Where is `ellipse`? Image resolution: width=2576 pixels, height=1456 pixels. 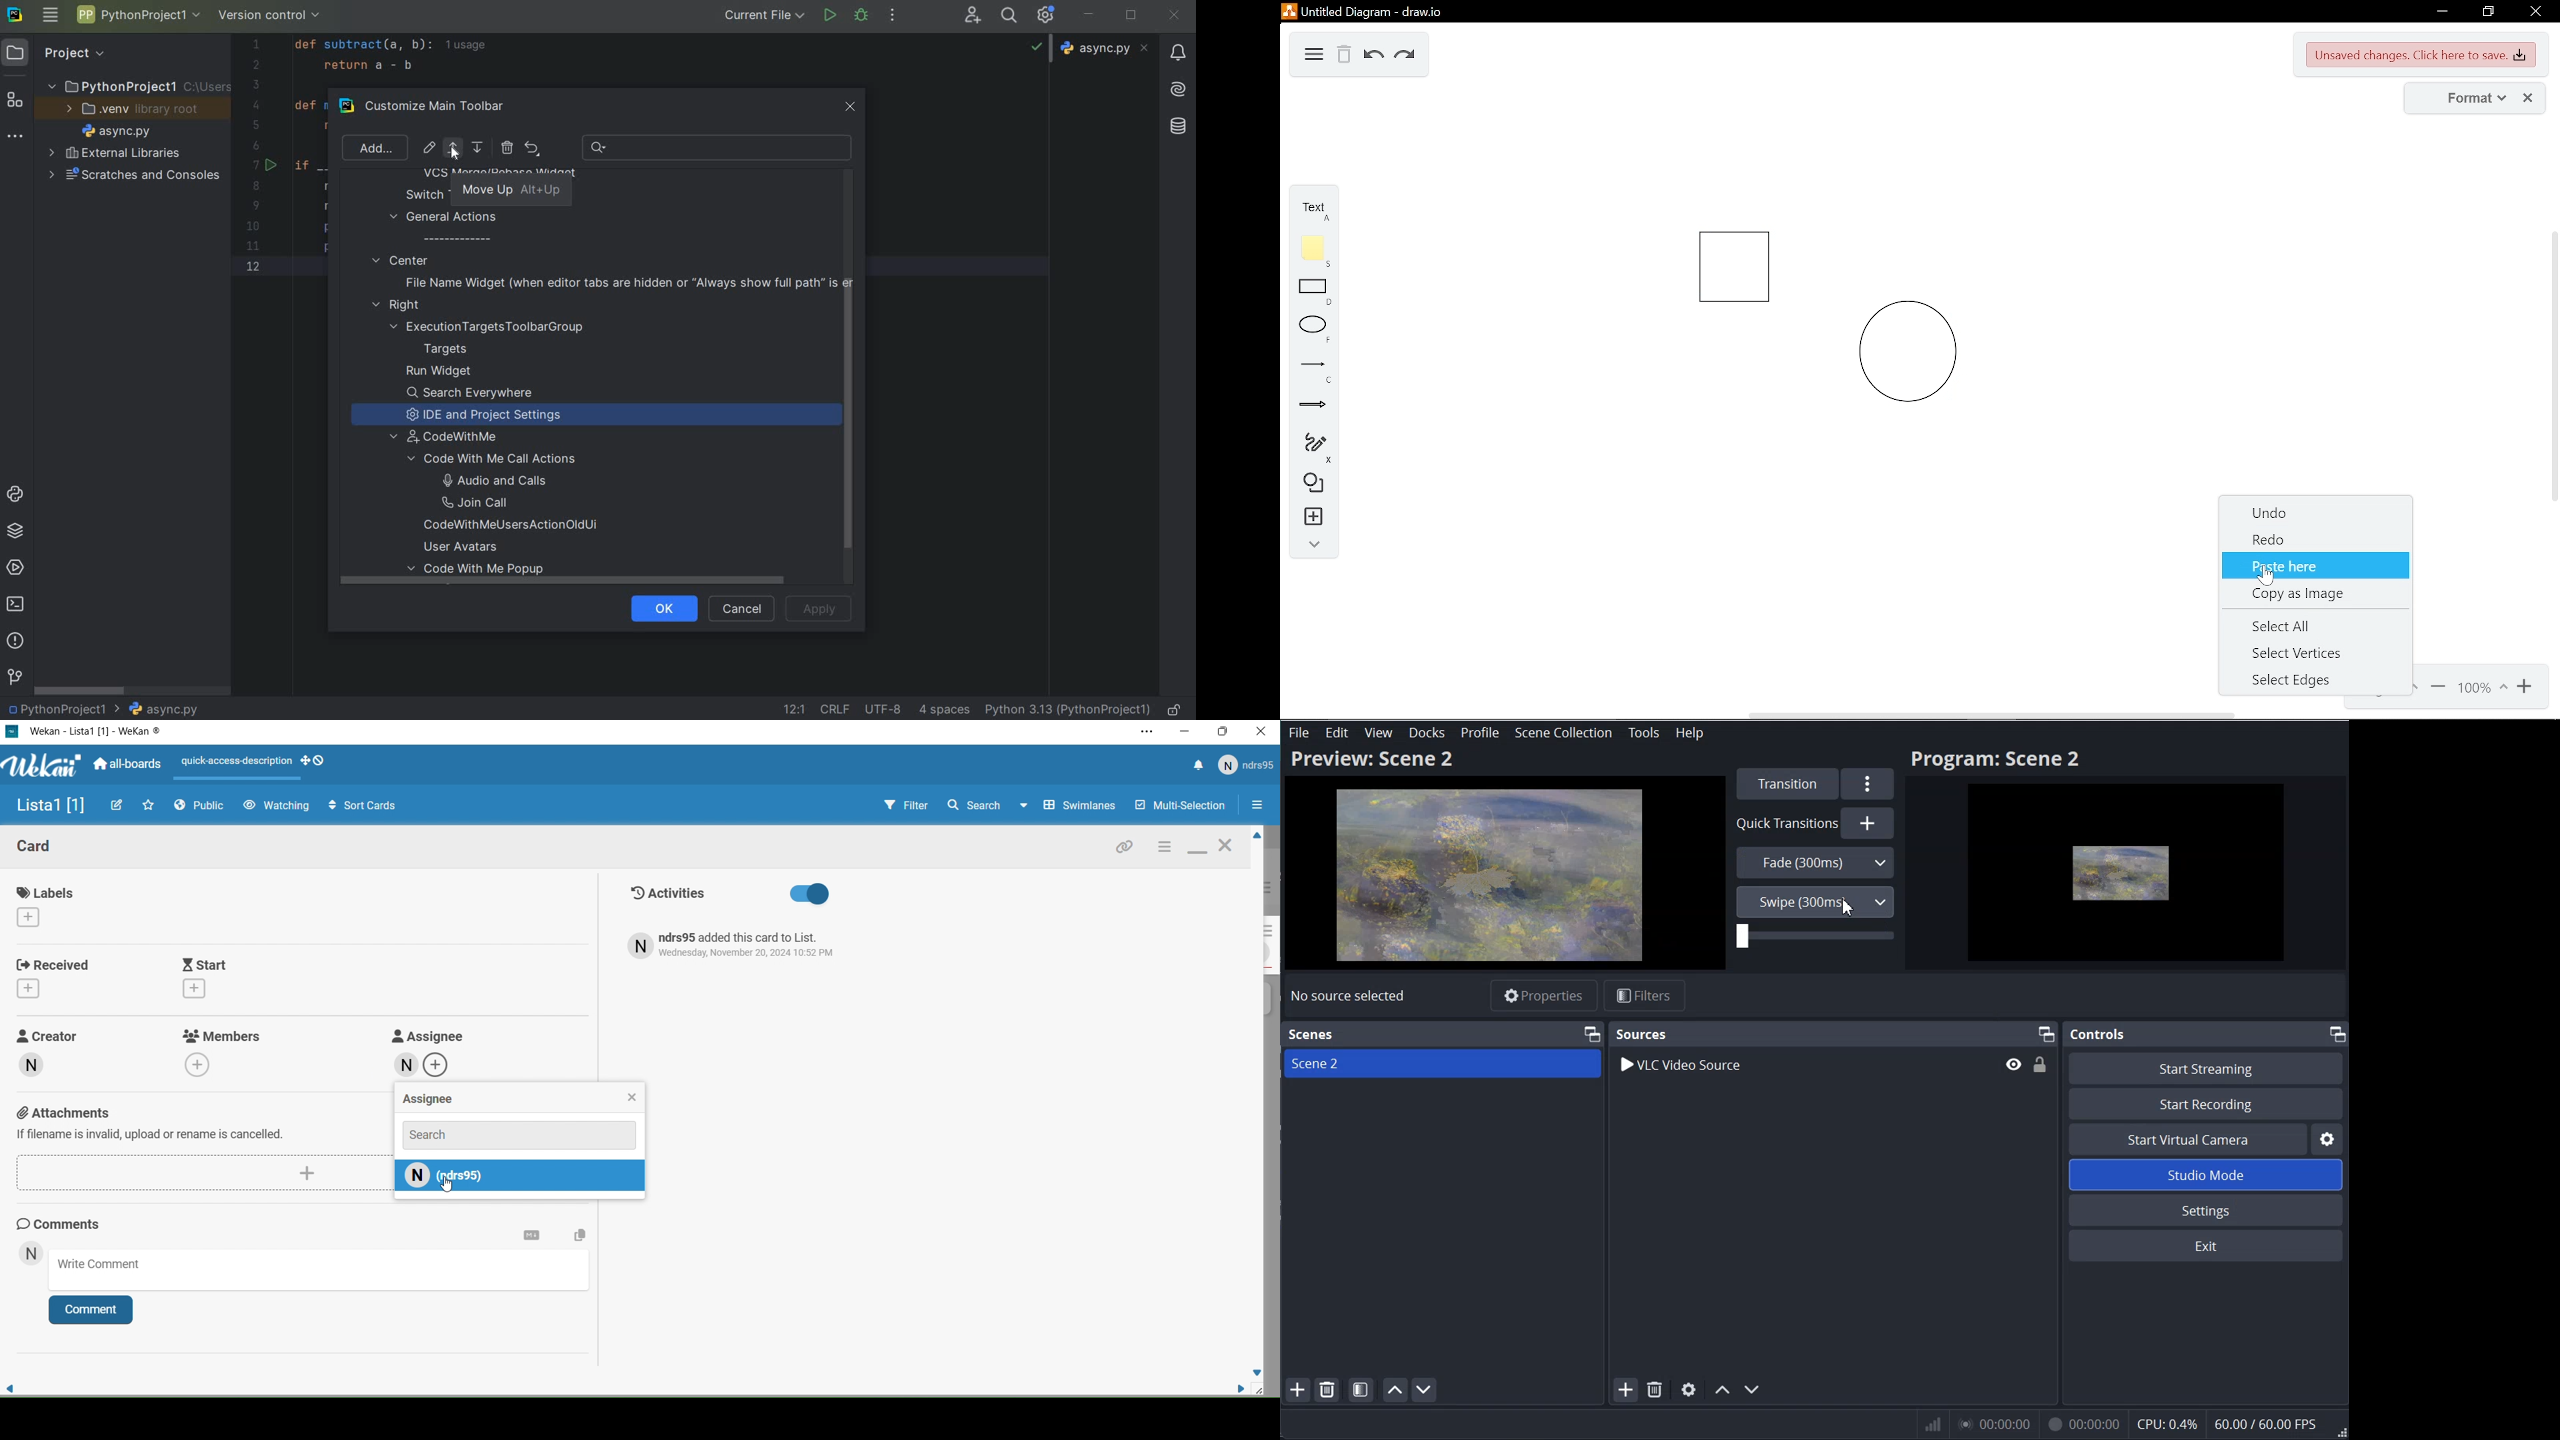
ellipse is located at coordinates (1311, 330).